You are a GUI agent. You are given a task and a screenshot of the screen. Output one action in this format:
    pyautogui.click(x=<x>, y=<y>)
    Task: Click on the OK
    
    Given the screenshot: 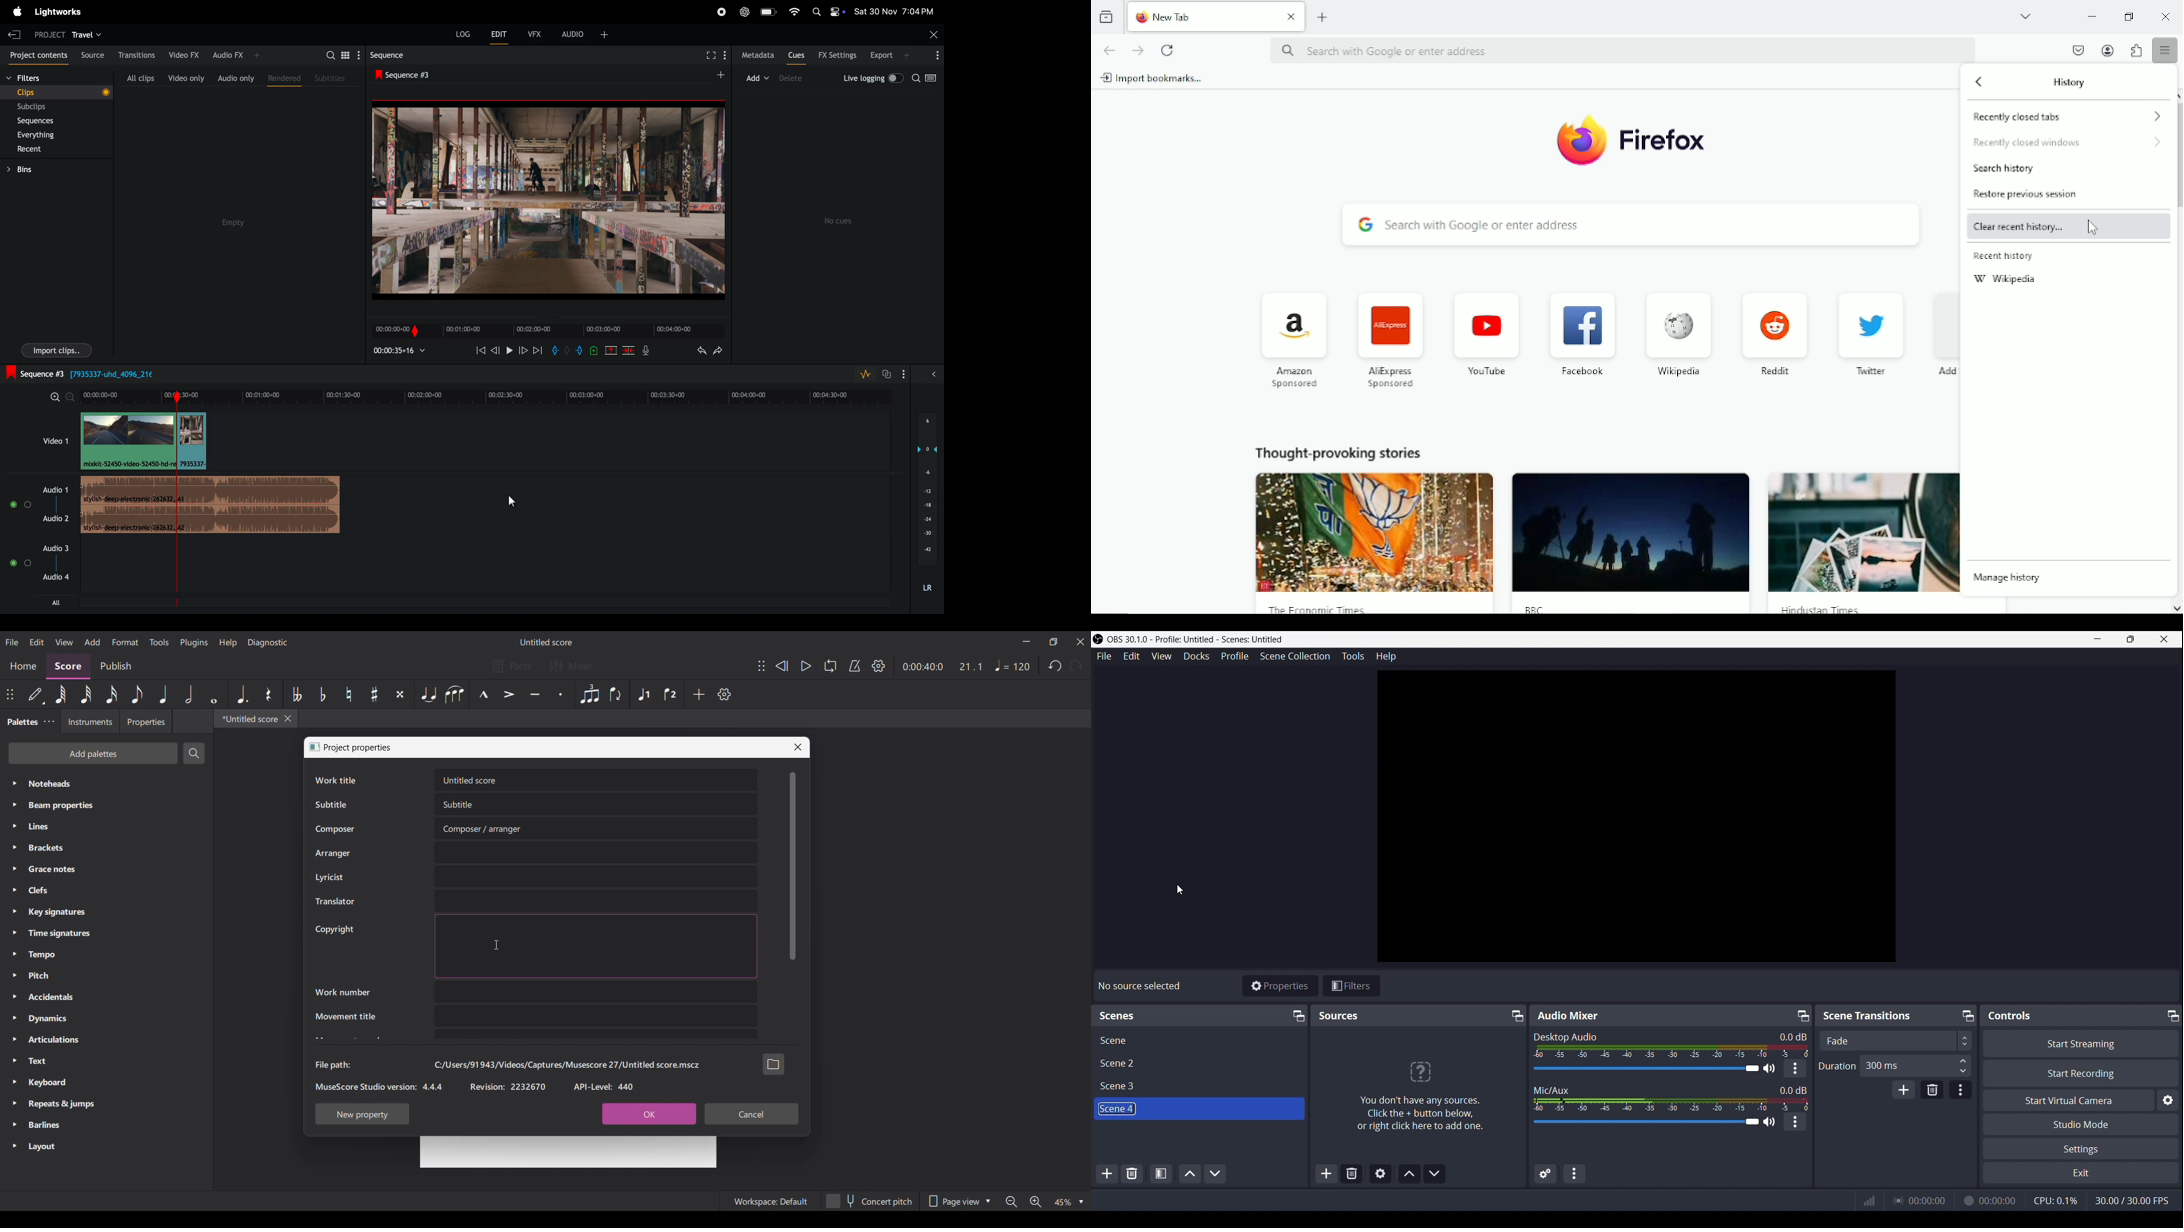 What is the action you would take?
    pyautogui.click(x=649, y=1114)
    